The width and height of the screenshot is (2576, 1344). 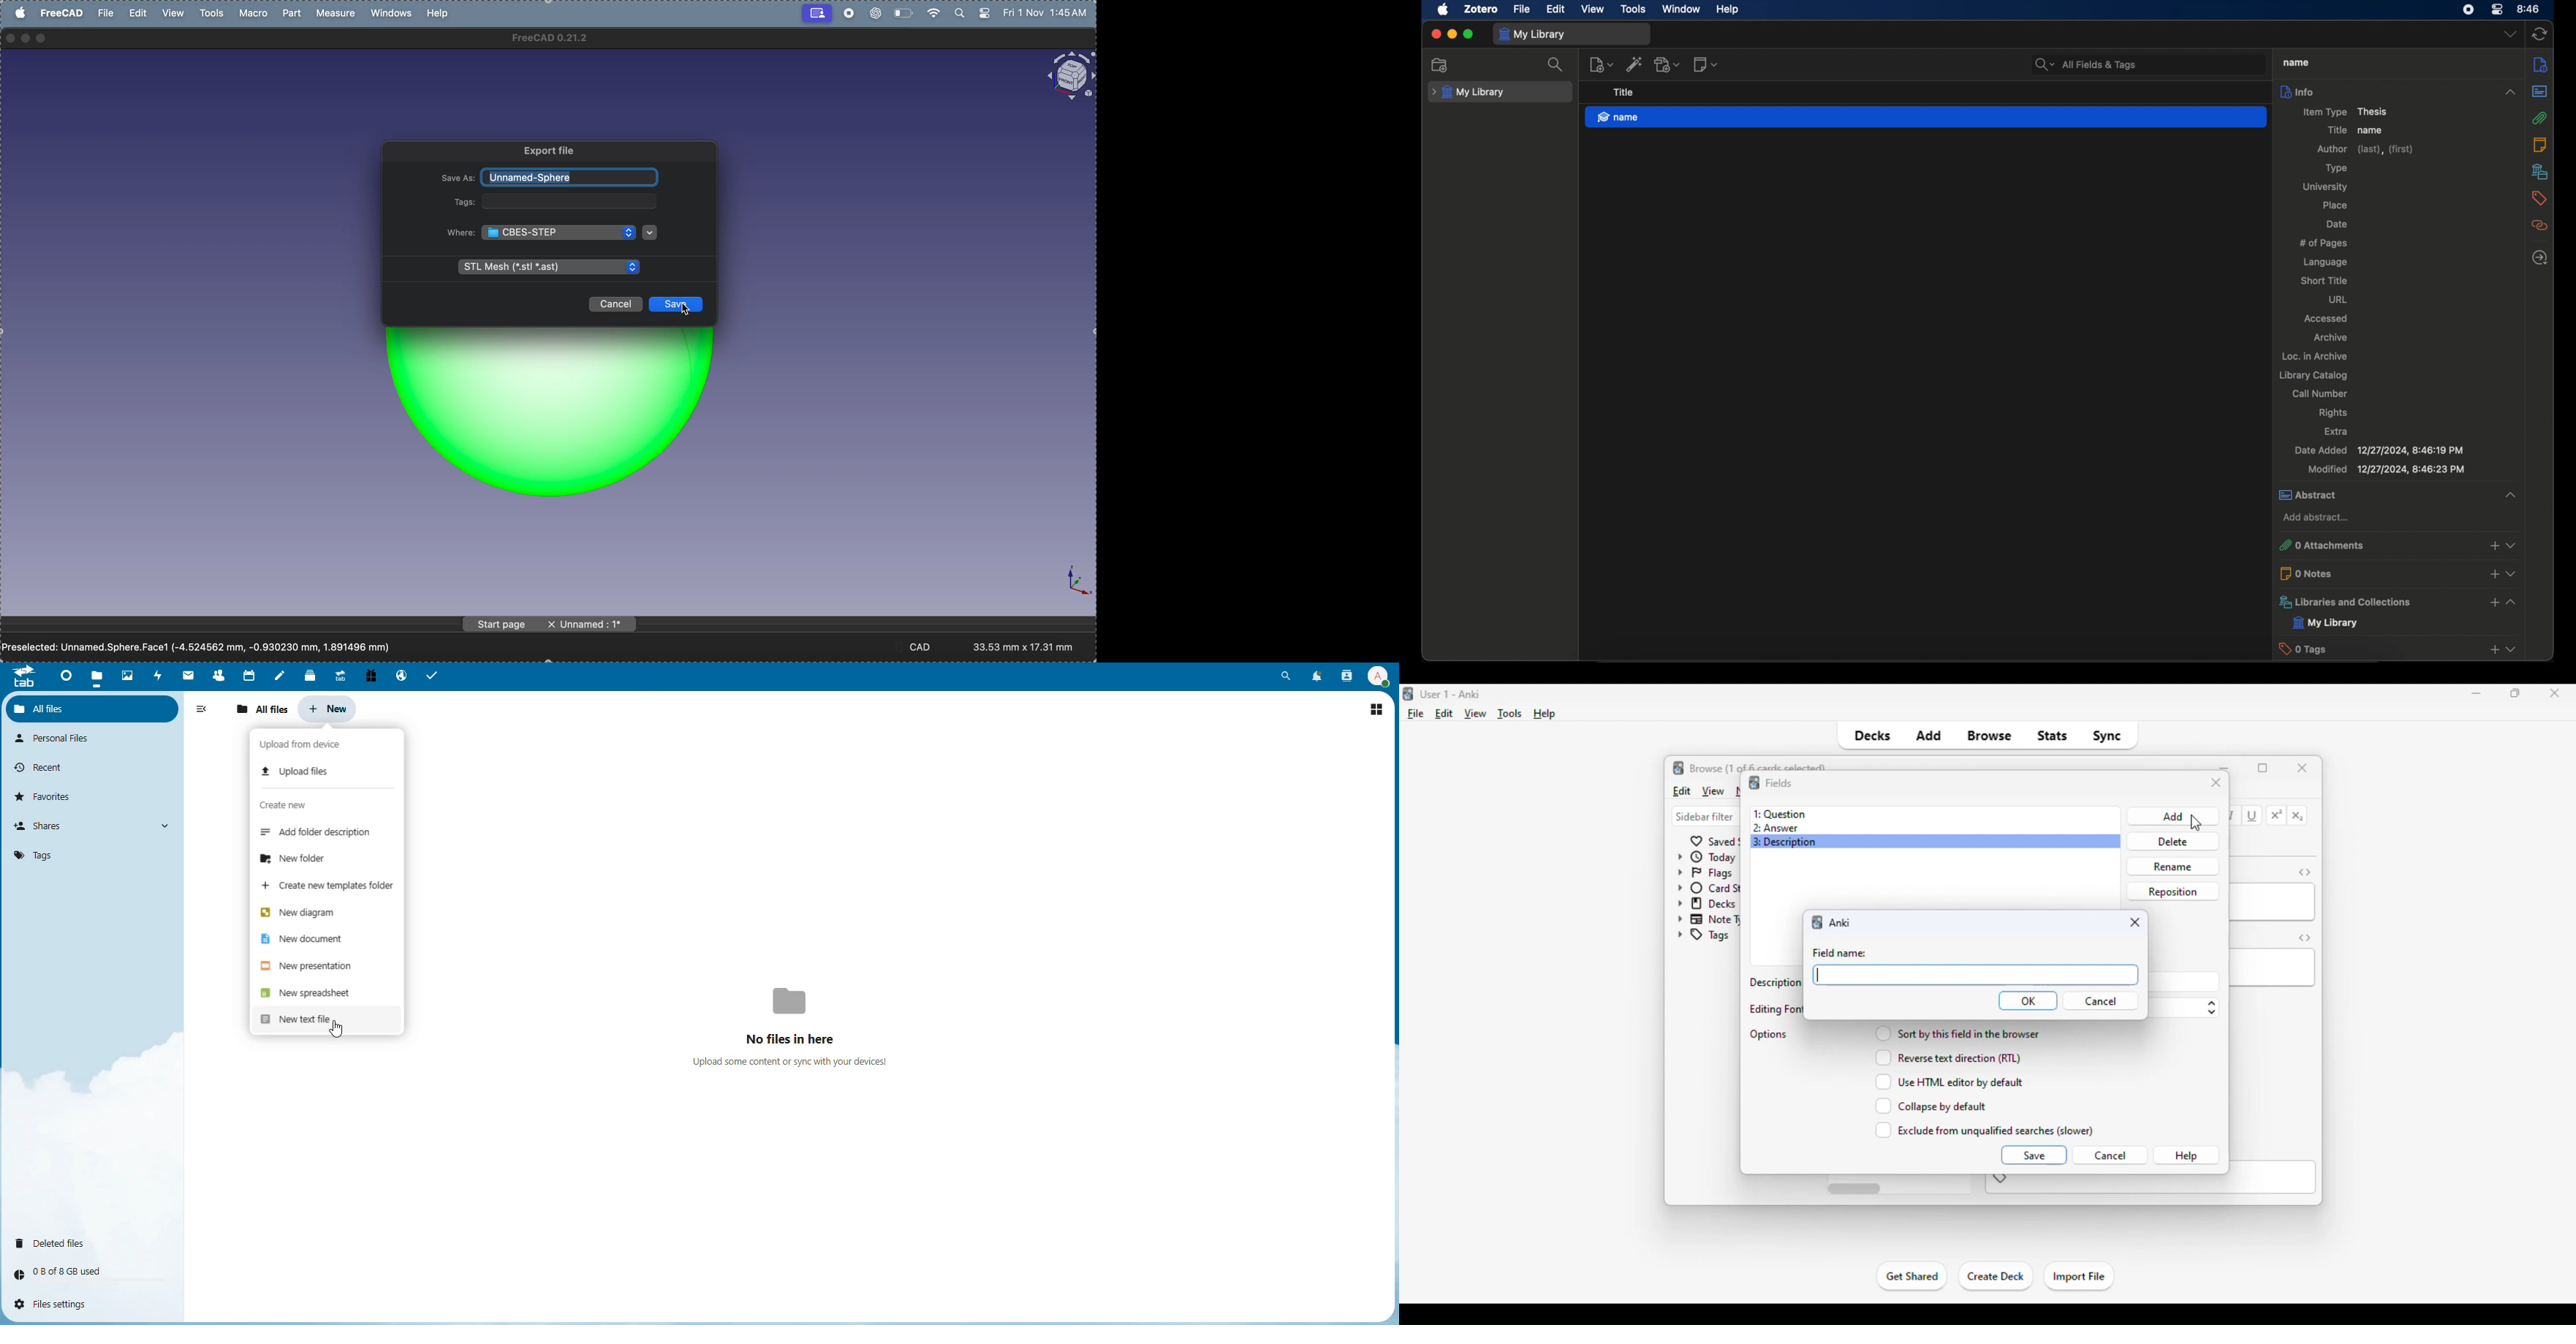 What do you see at coordinates (2383, 91) in the screenshot?
I see `info` at bounding box center [2383, 91].